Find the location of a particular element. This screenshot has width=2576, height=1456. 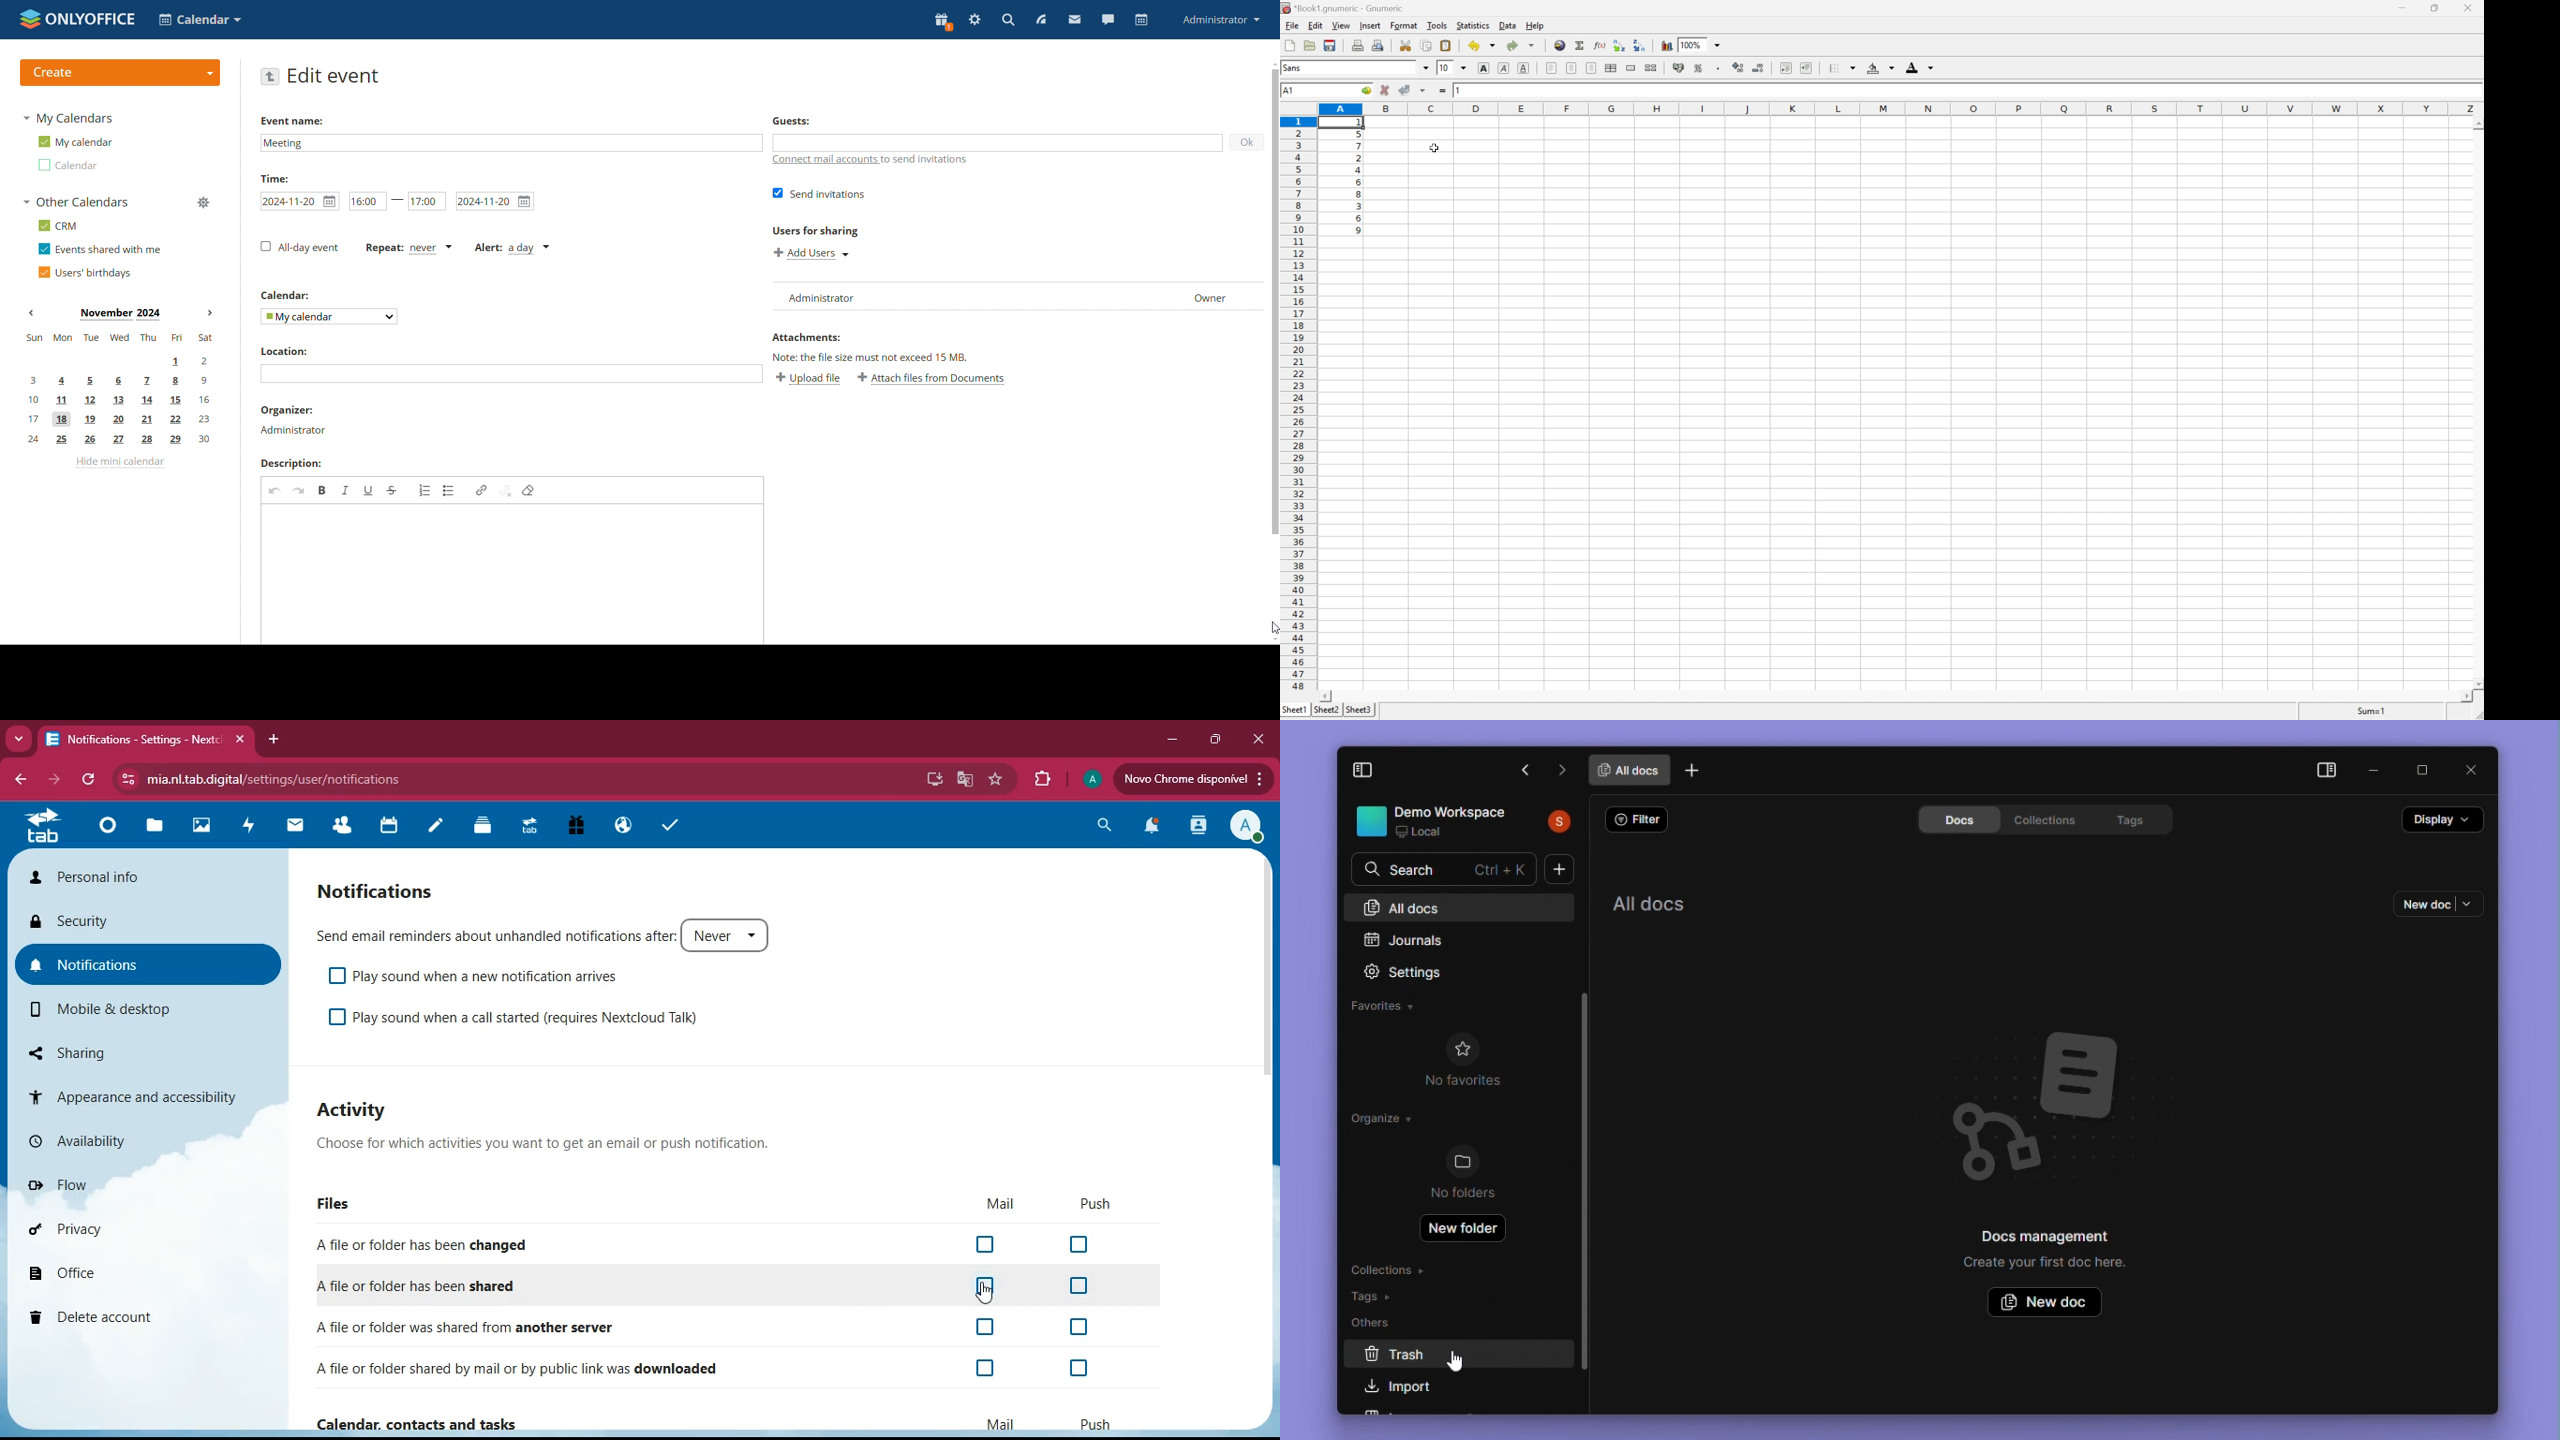

insert hyperlink is located at coordinates (1558, 45).